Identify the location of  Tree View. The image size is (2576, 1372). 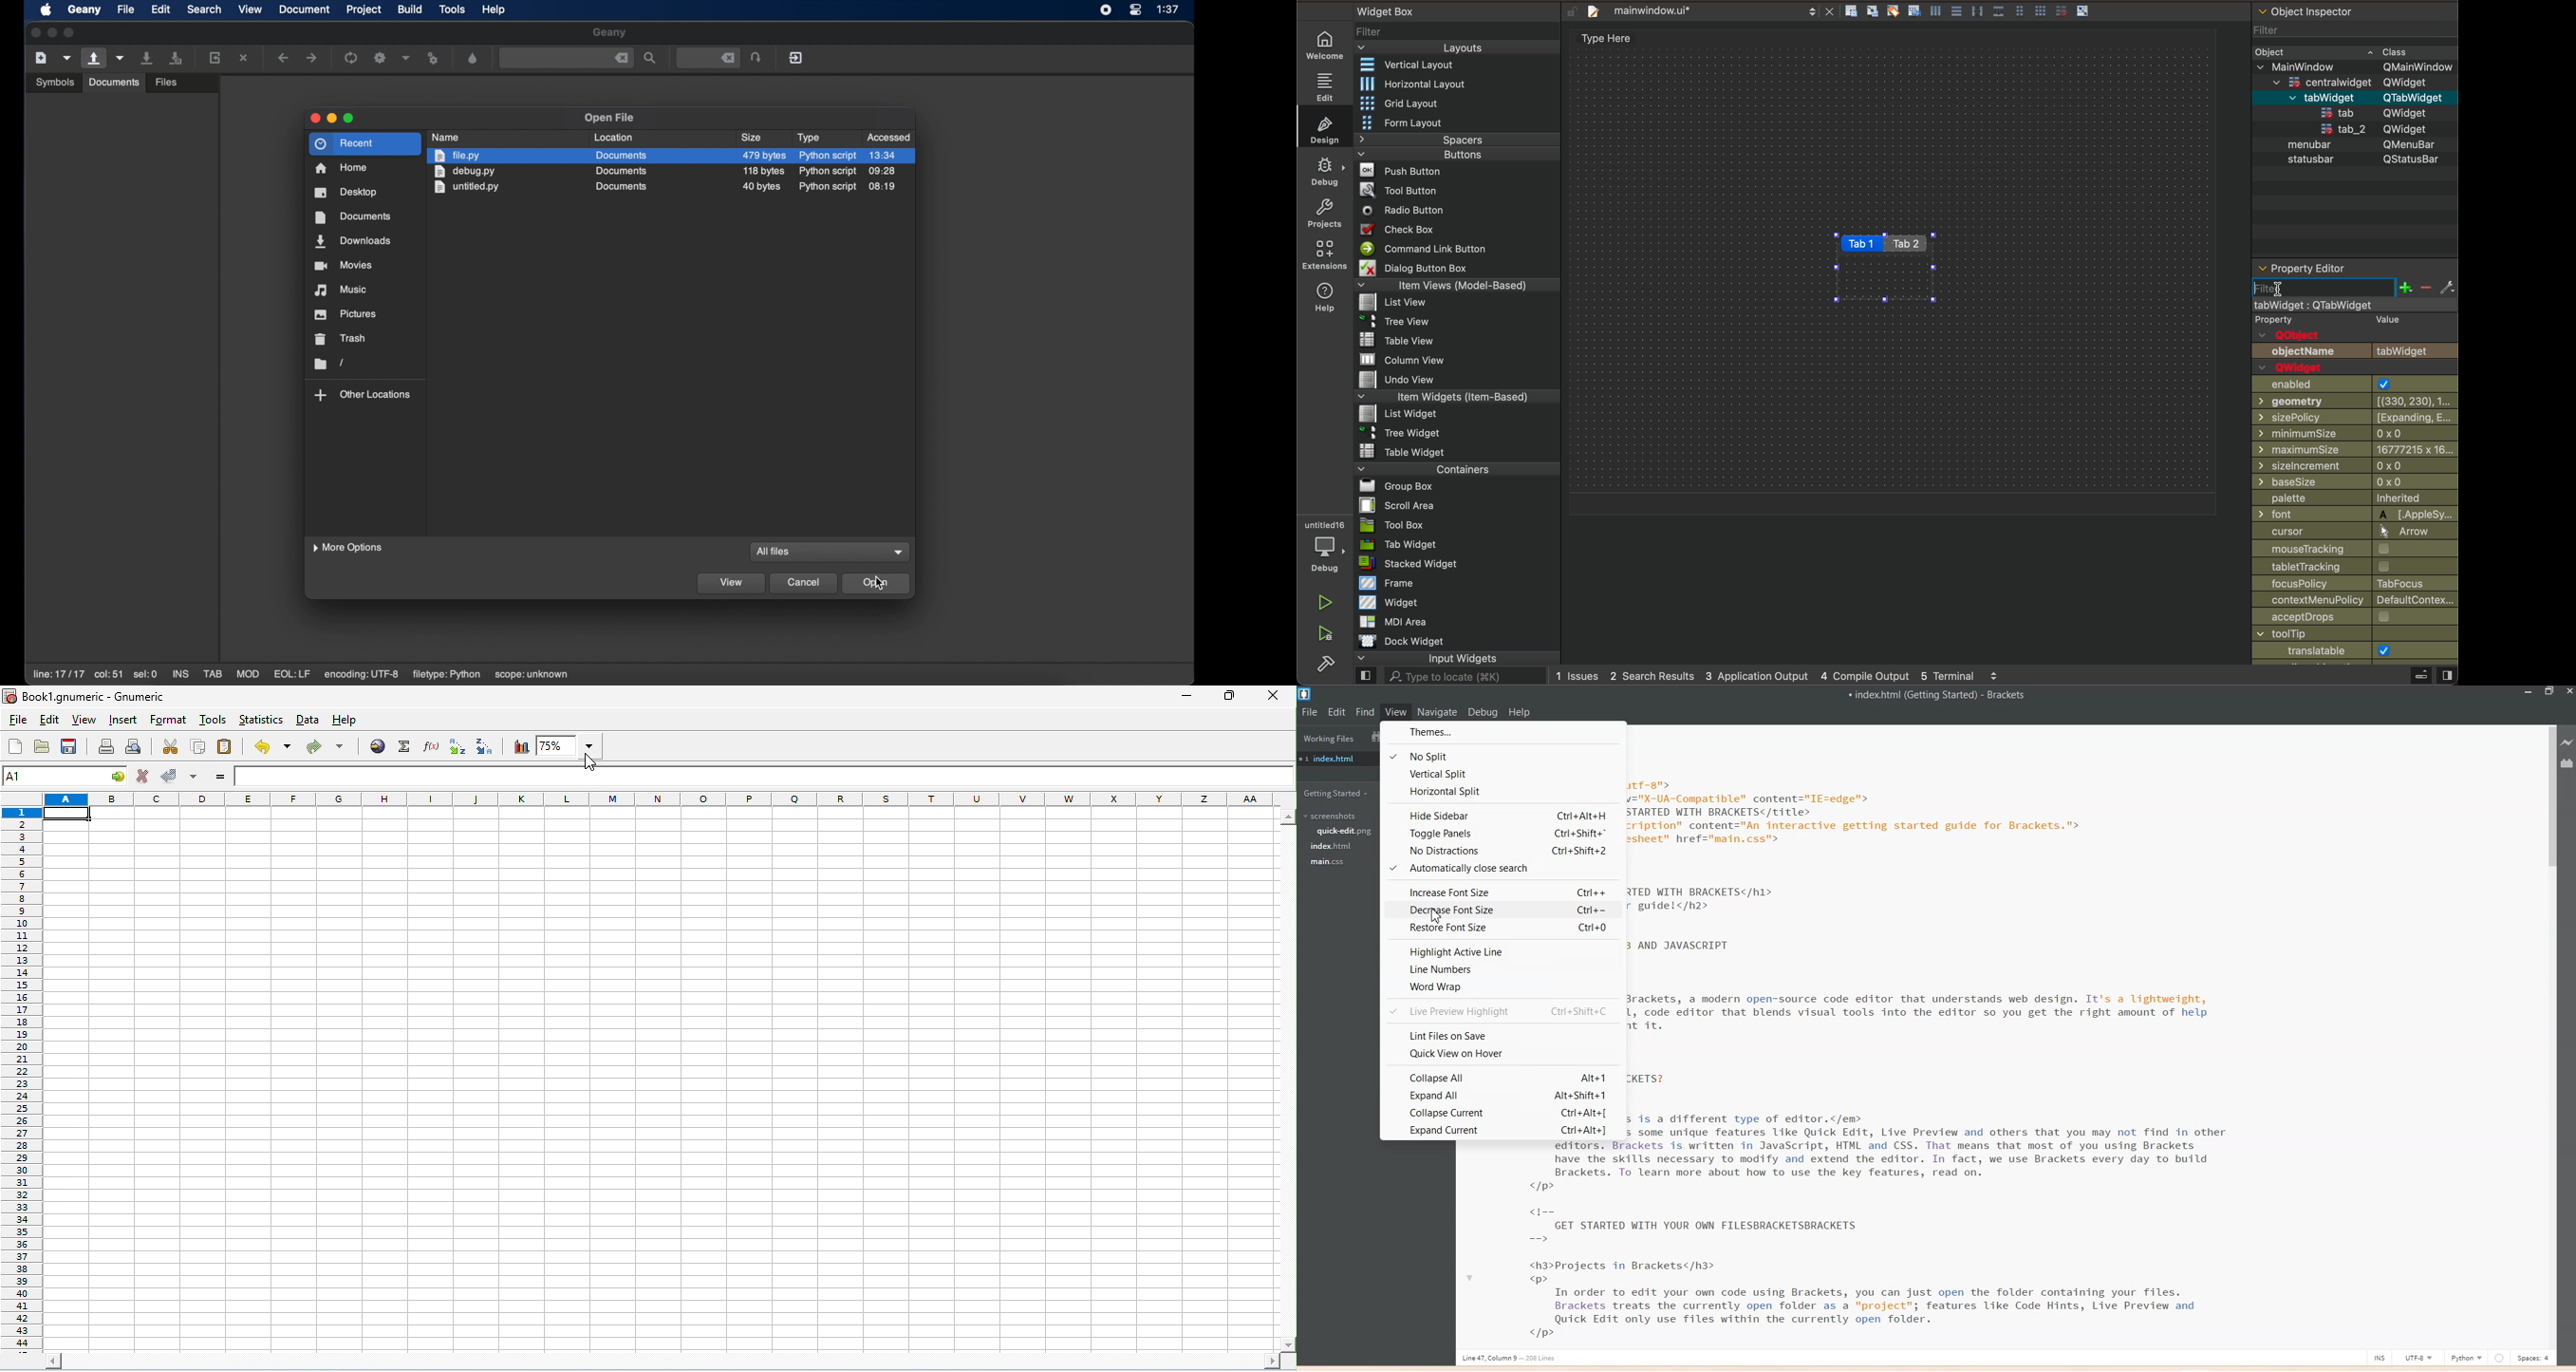
(1397, 320).